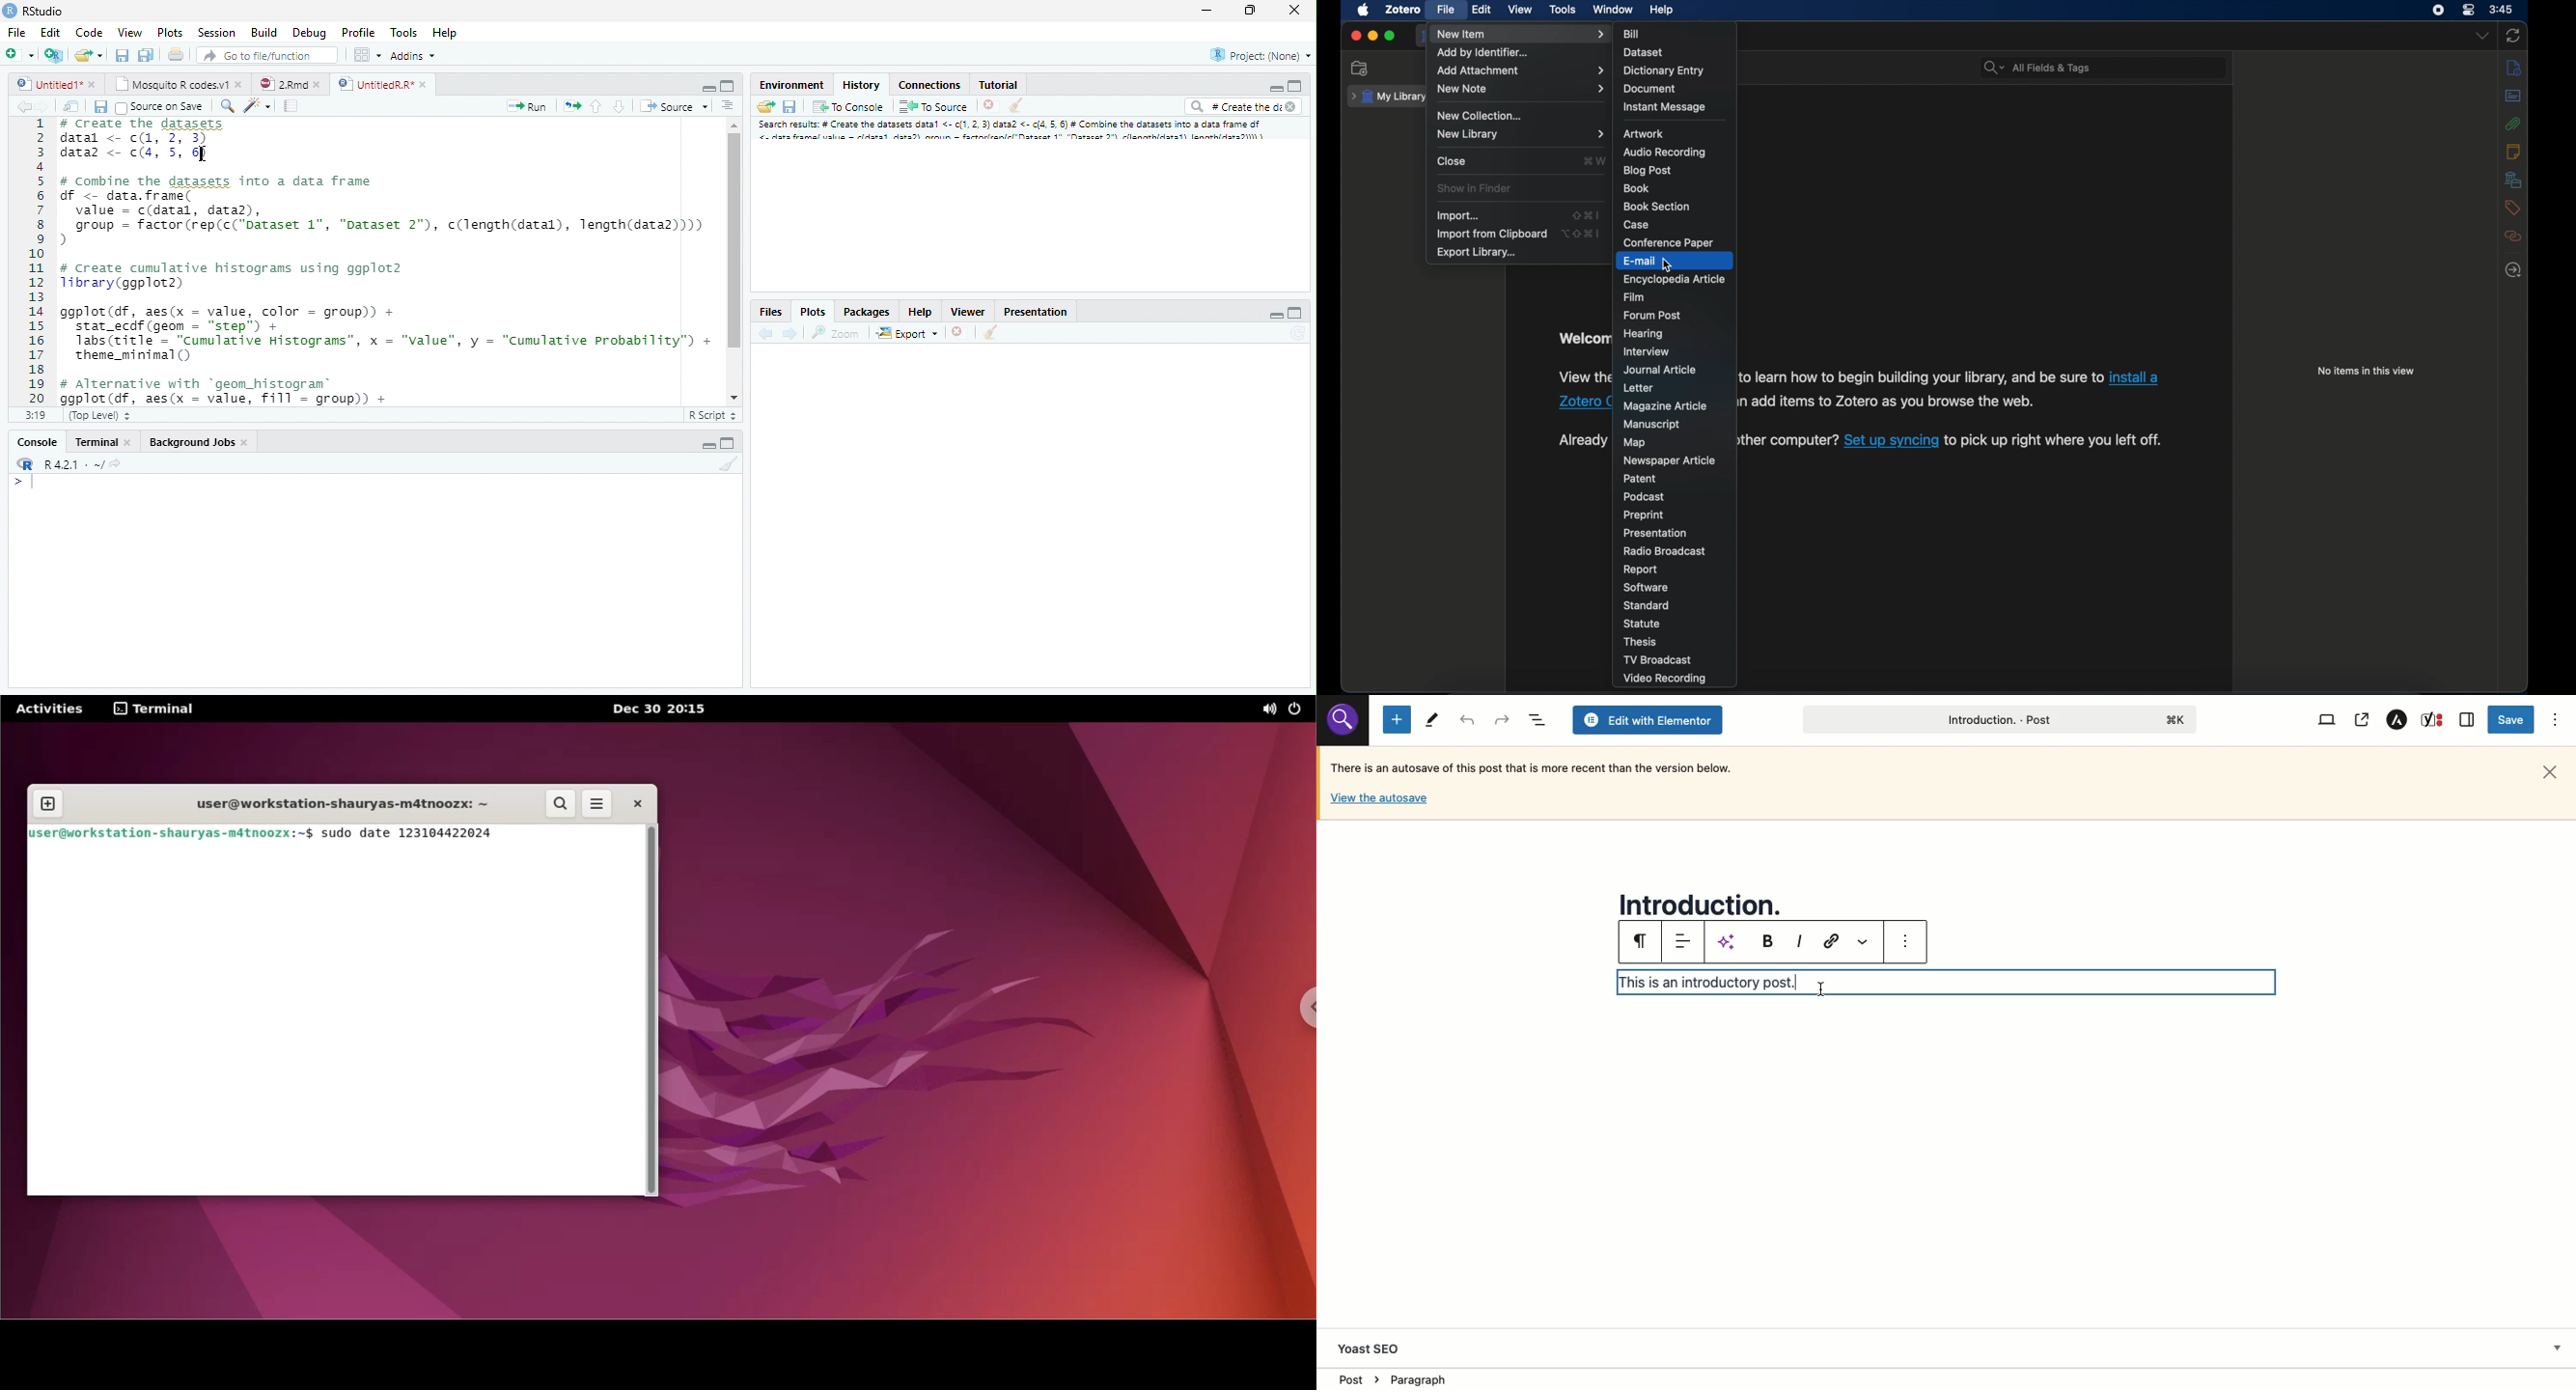  I want to click on Tools, so click(1431, 720).